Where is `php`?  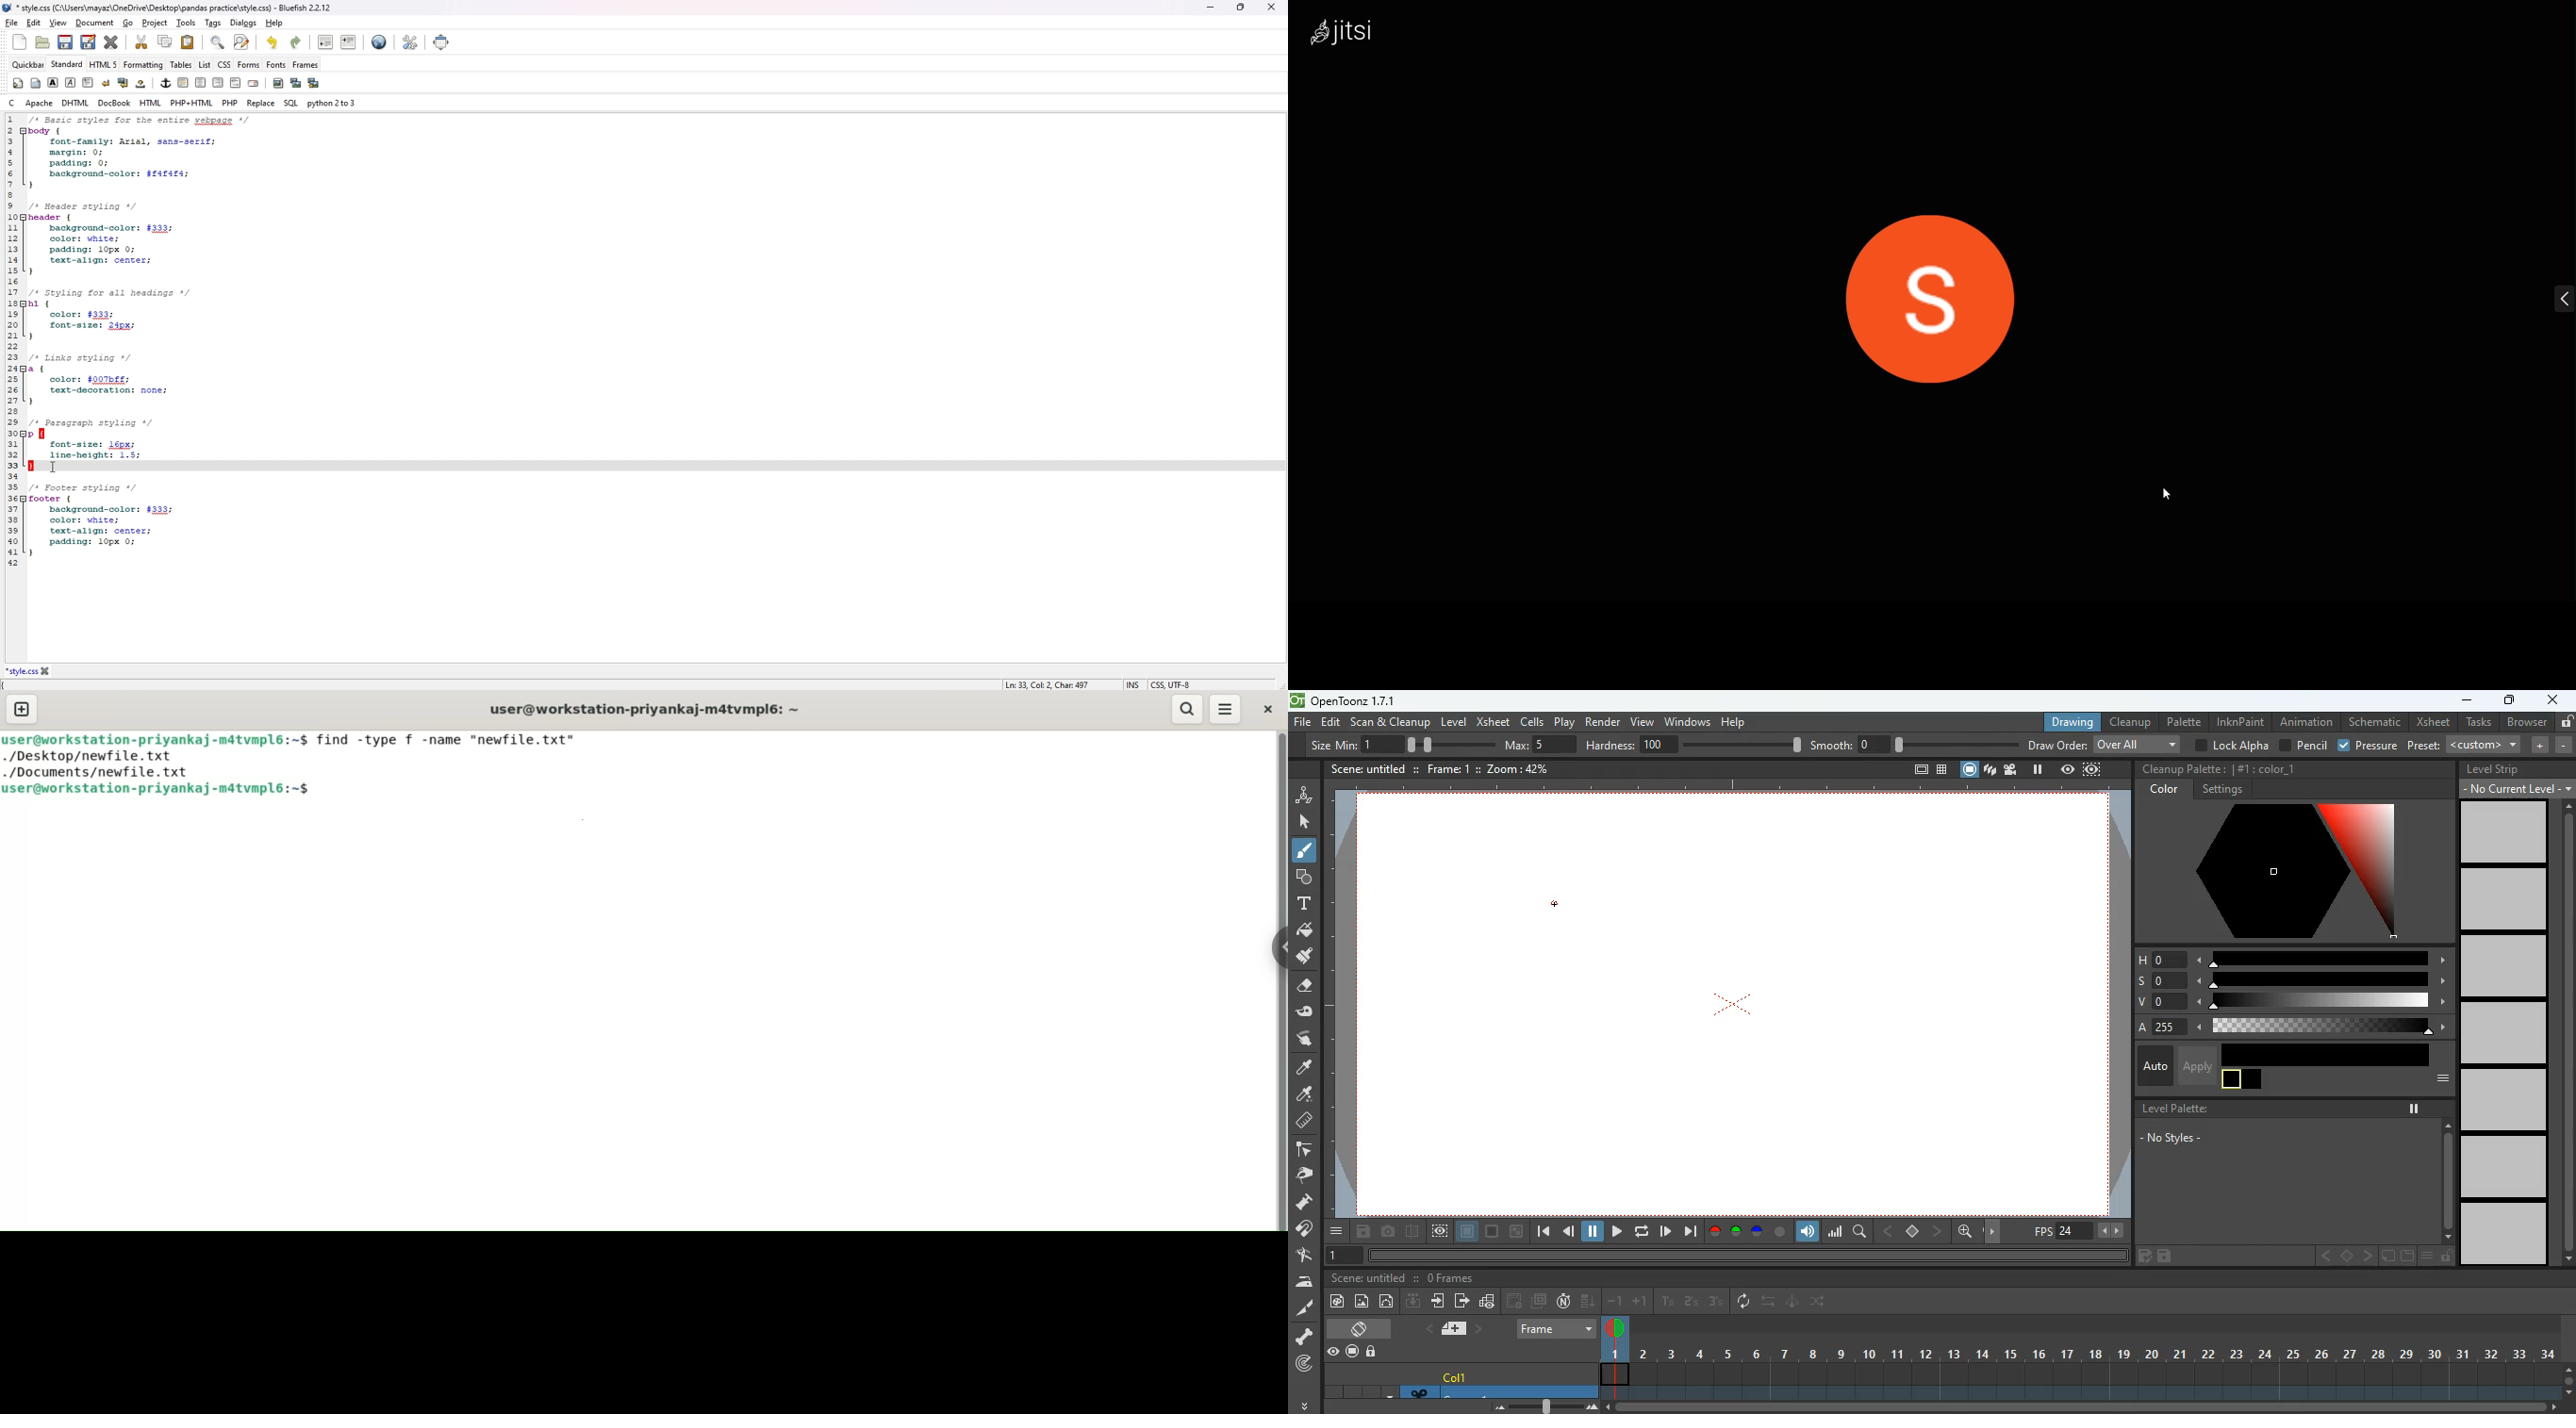
php is located at coordinates (229, 103).